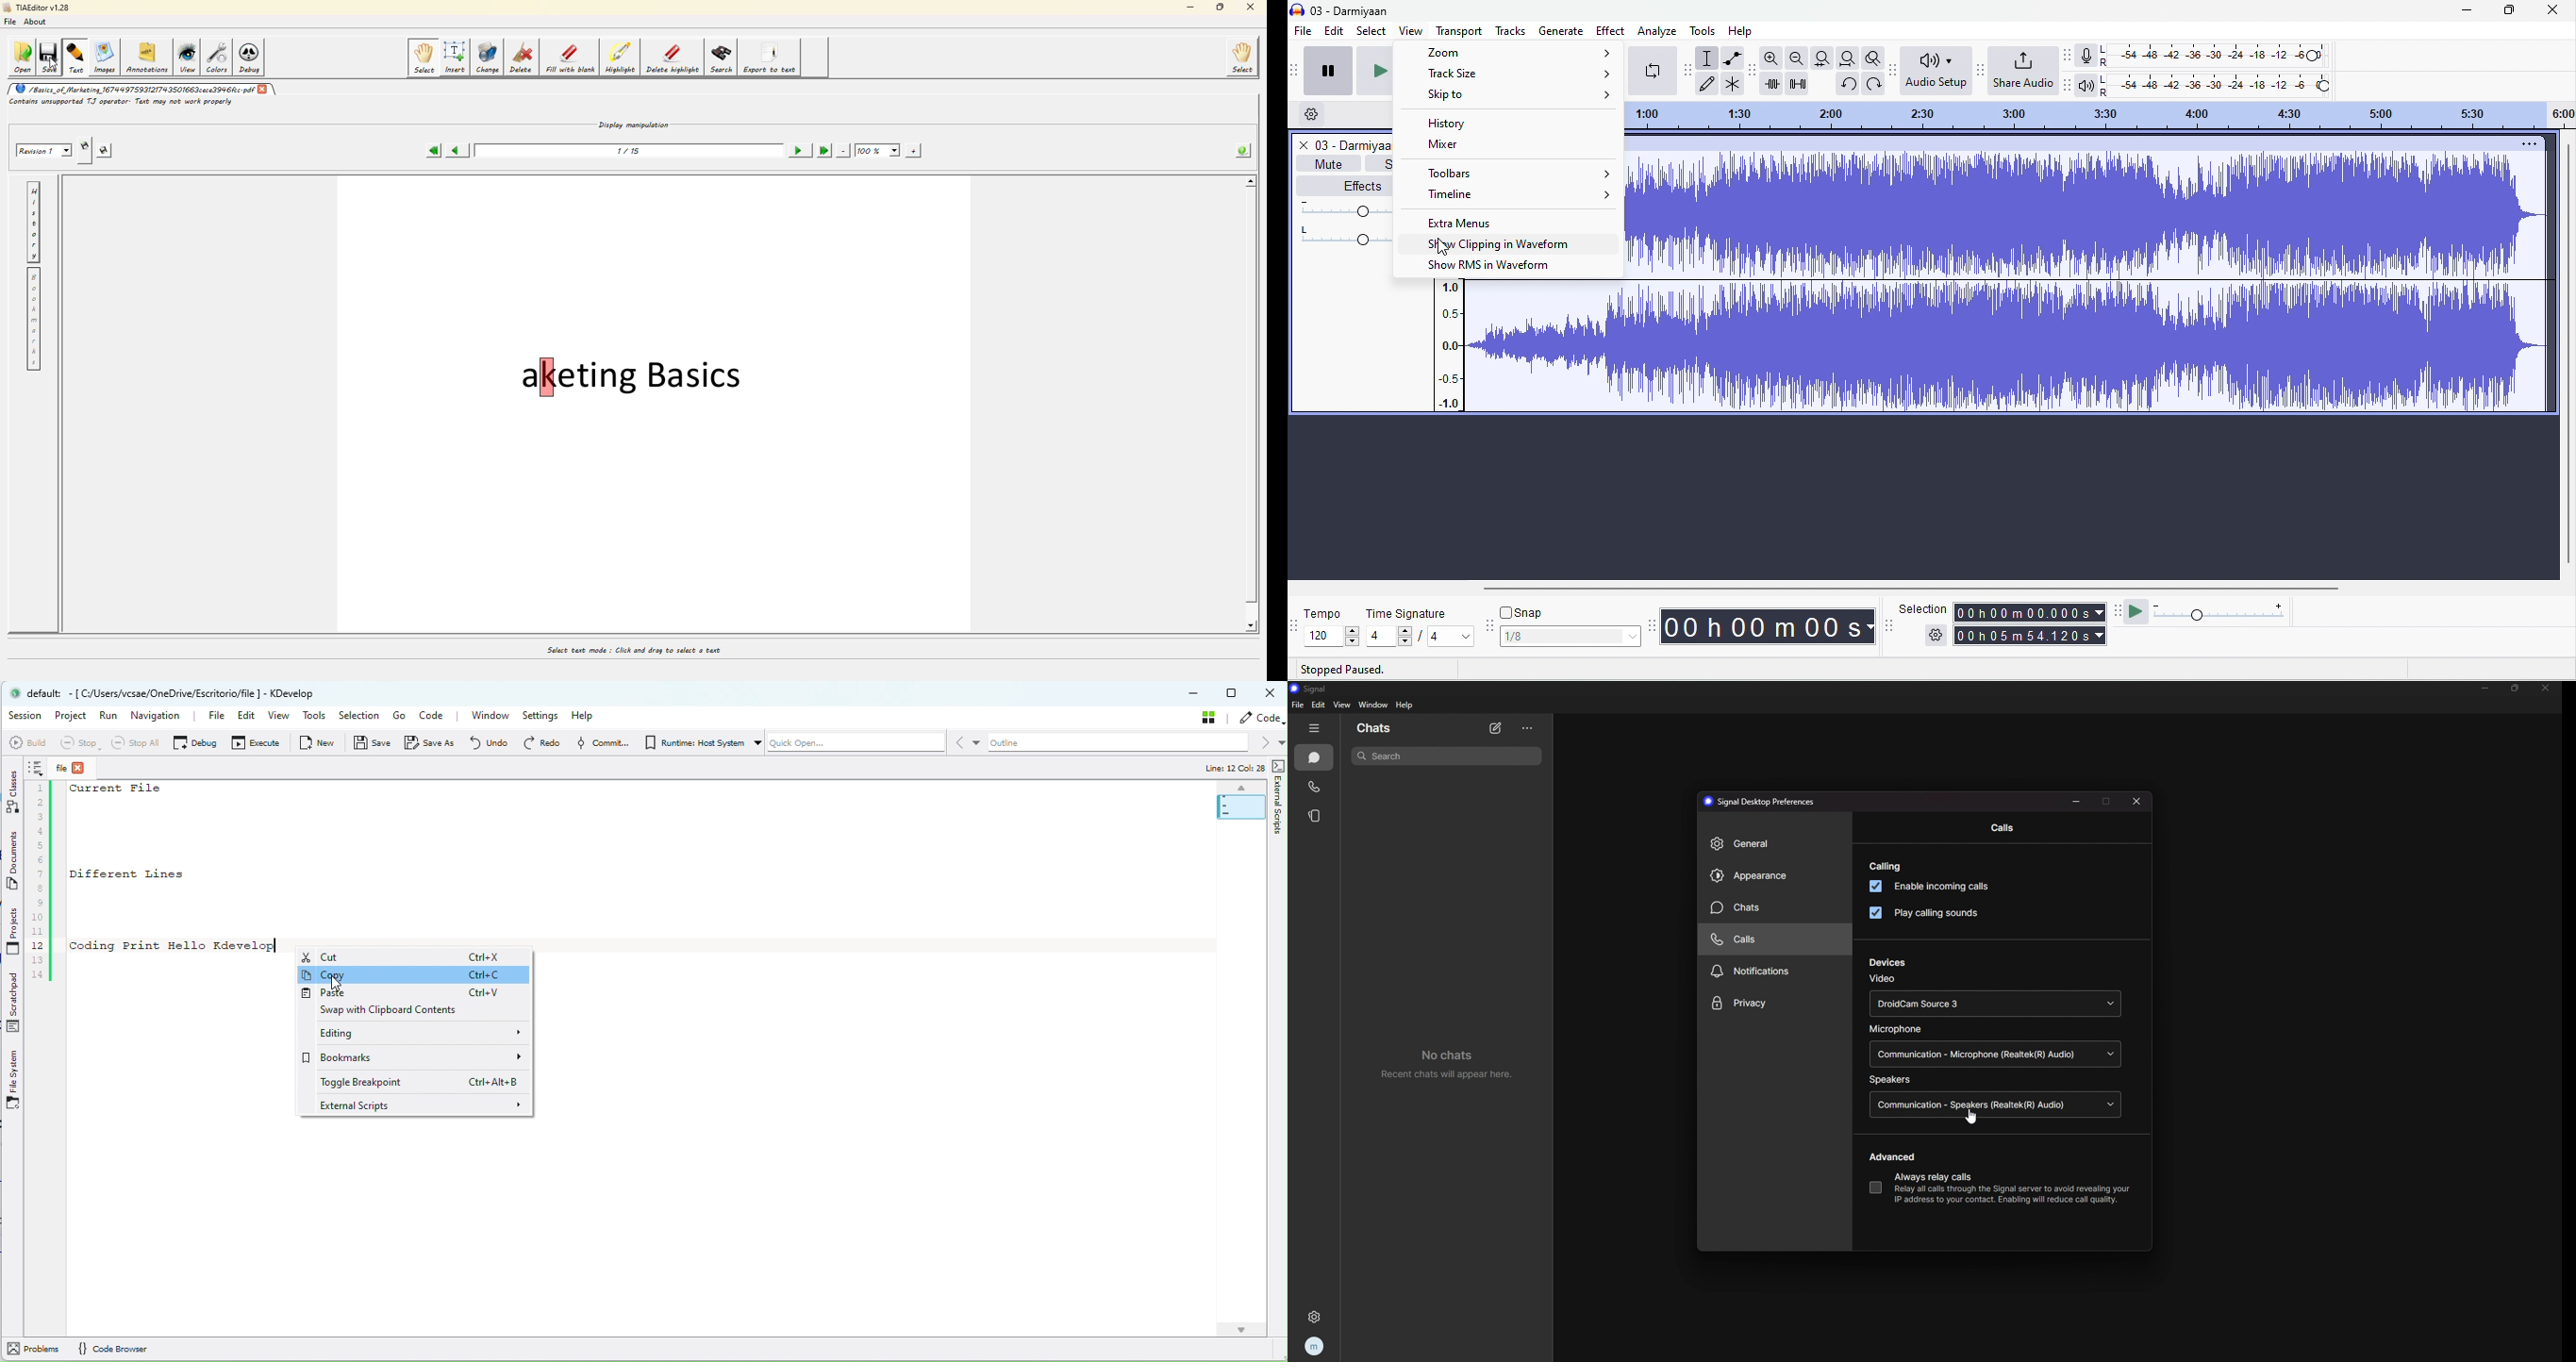 The height and width of the screenshot is (1372, 2576). Describe the element at coordinates (1329, 70) in the screenshot. I see `pause` at that location.